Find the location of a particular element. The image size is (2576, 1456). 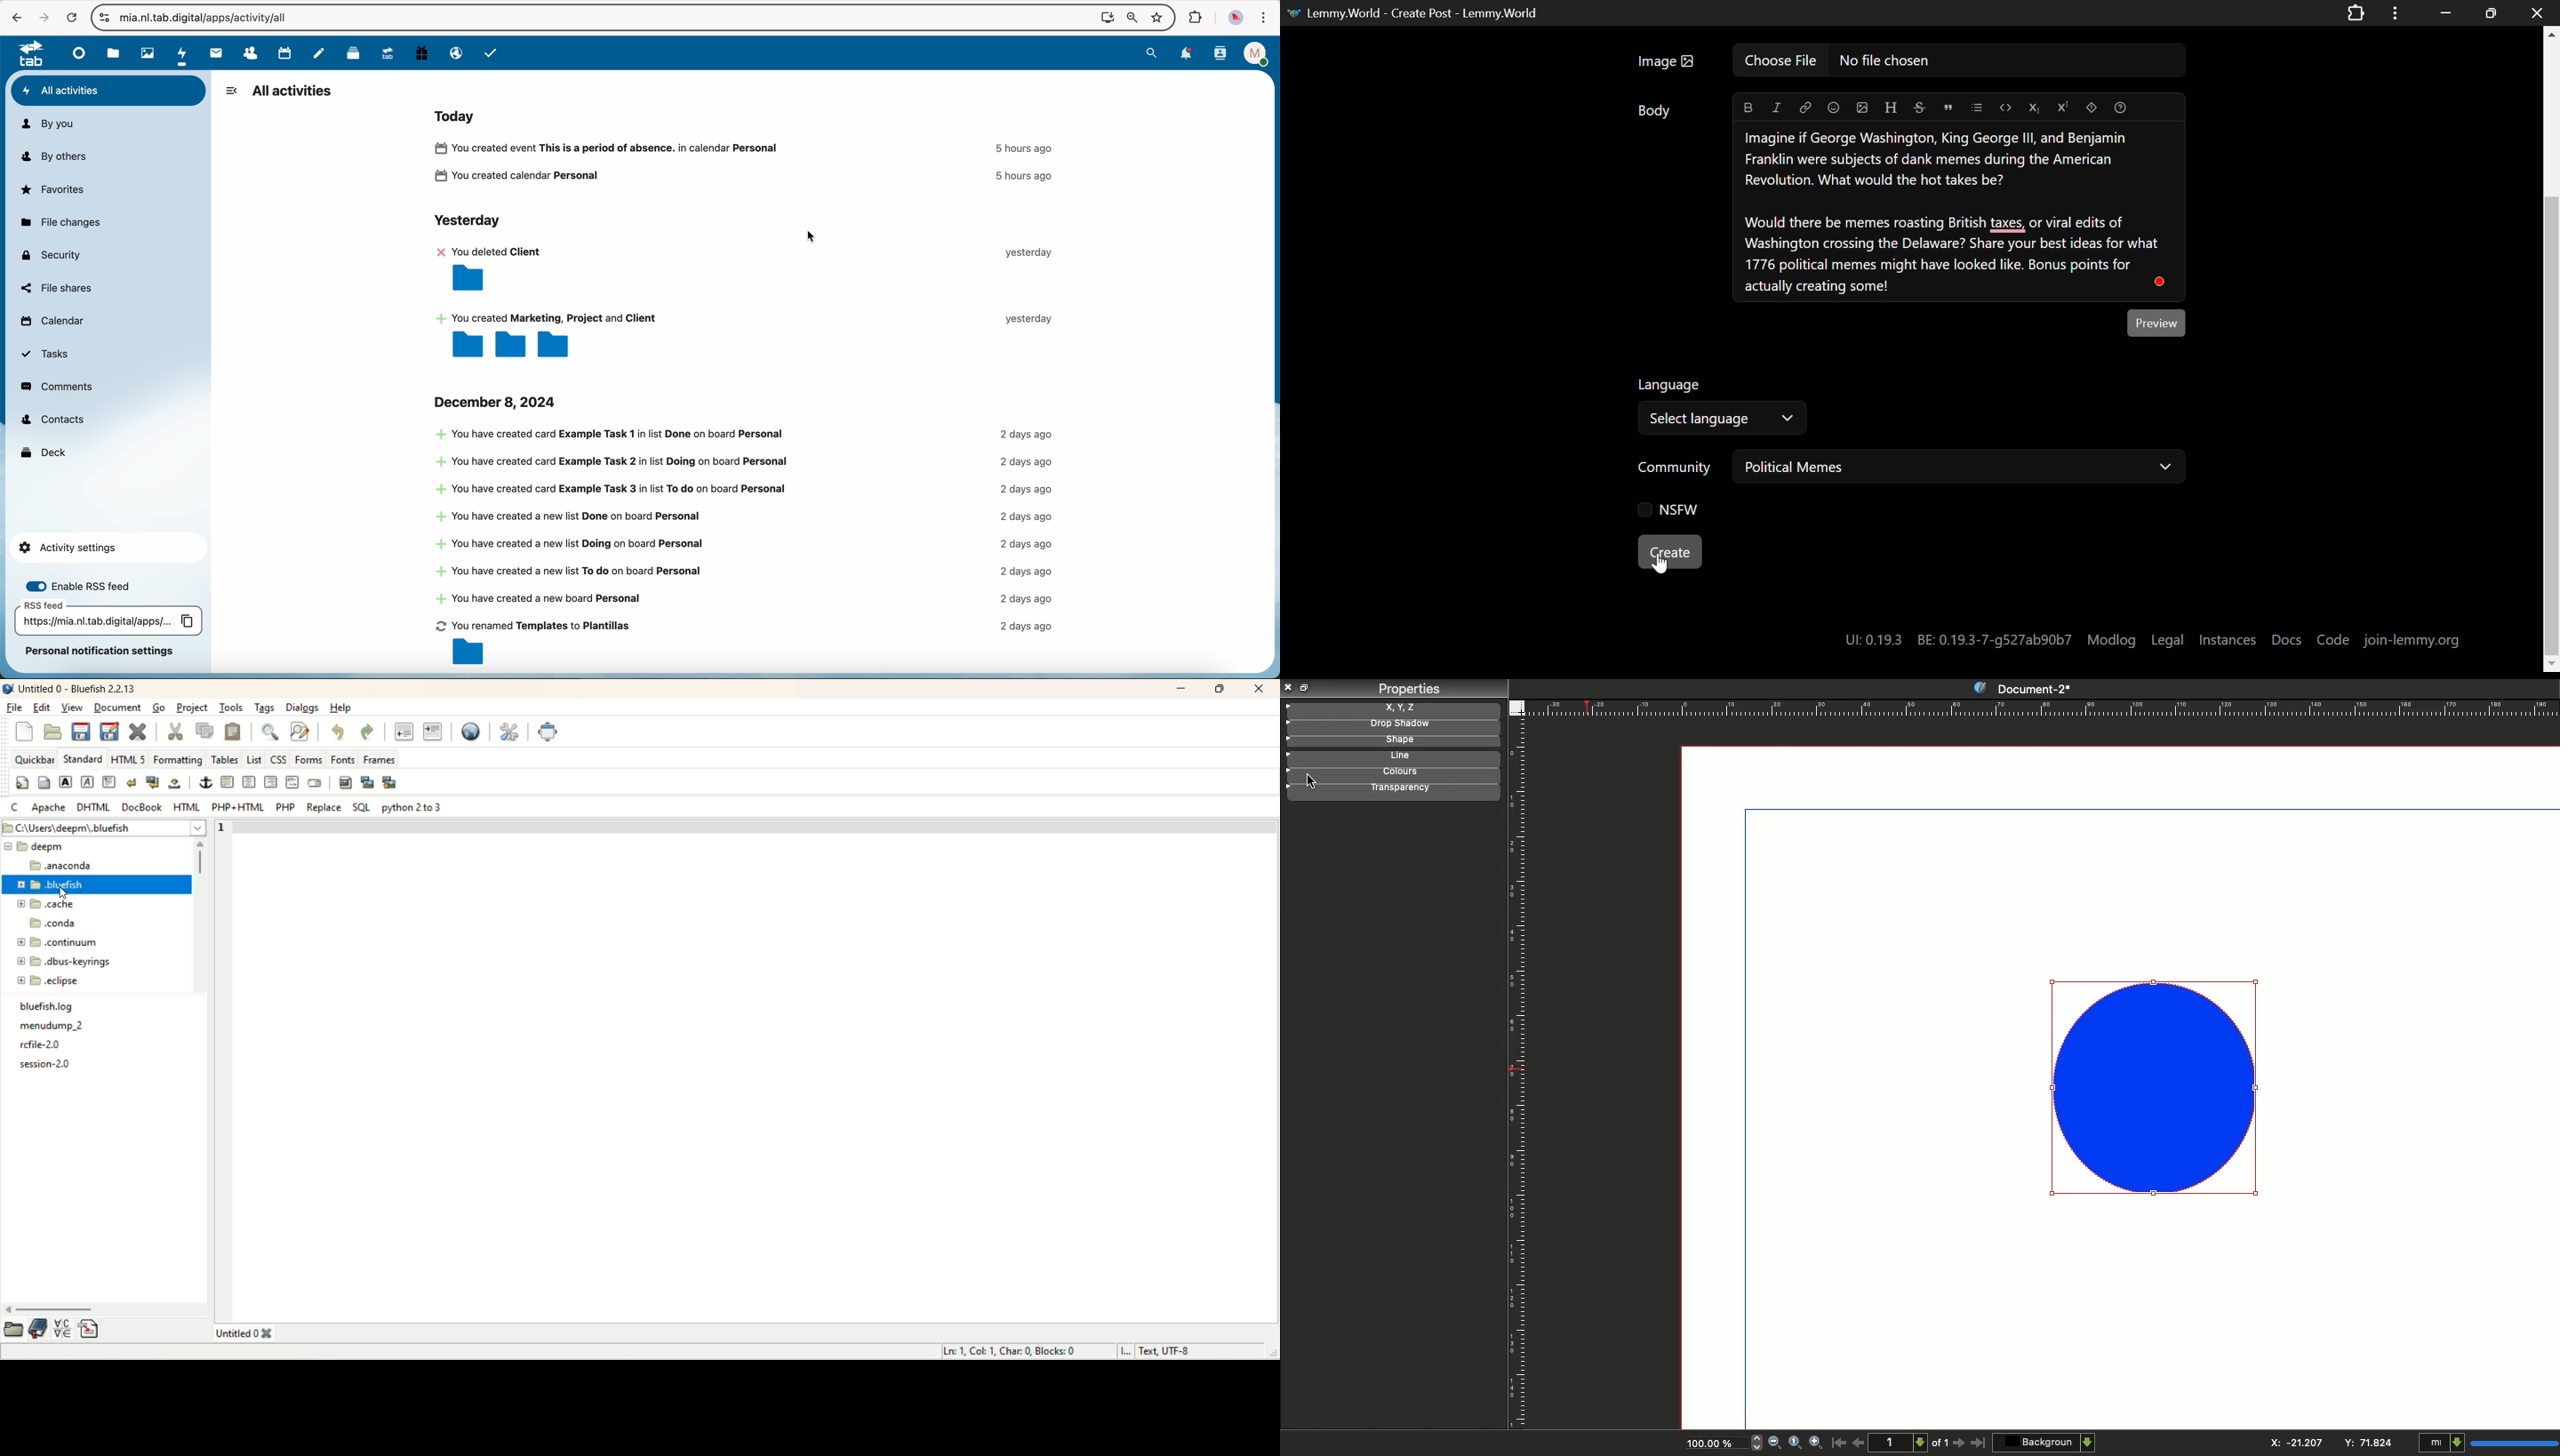

1 is located at coordinates (1900, 1442).